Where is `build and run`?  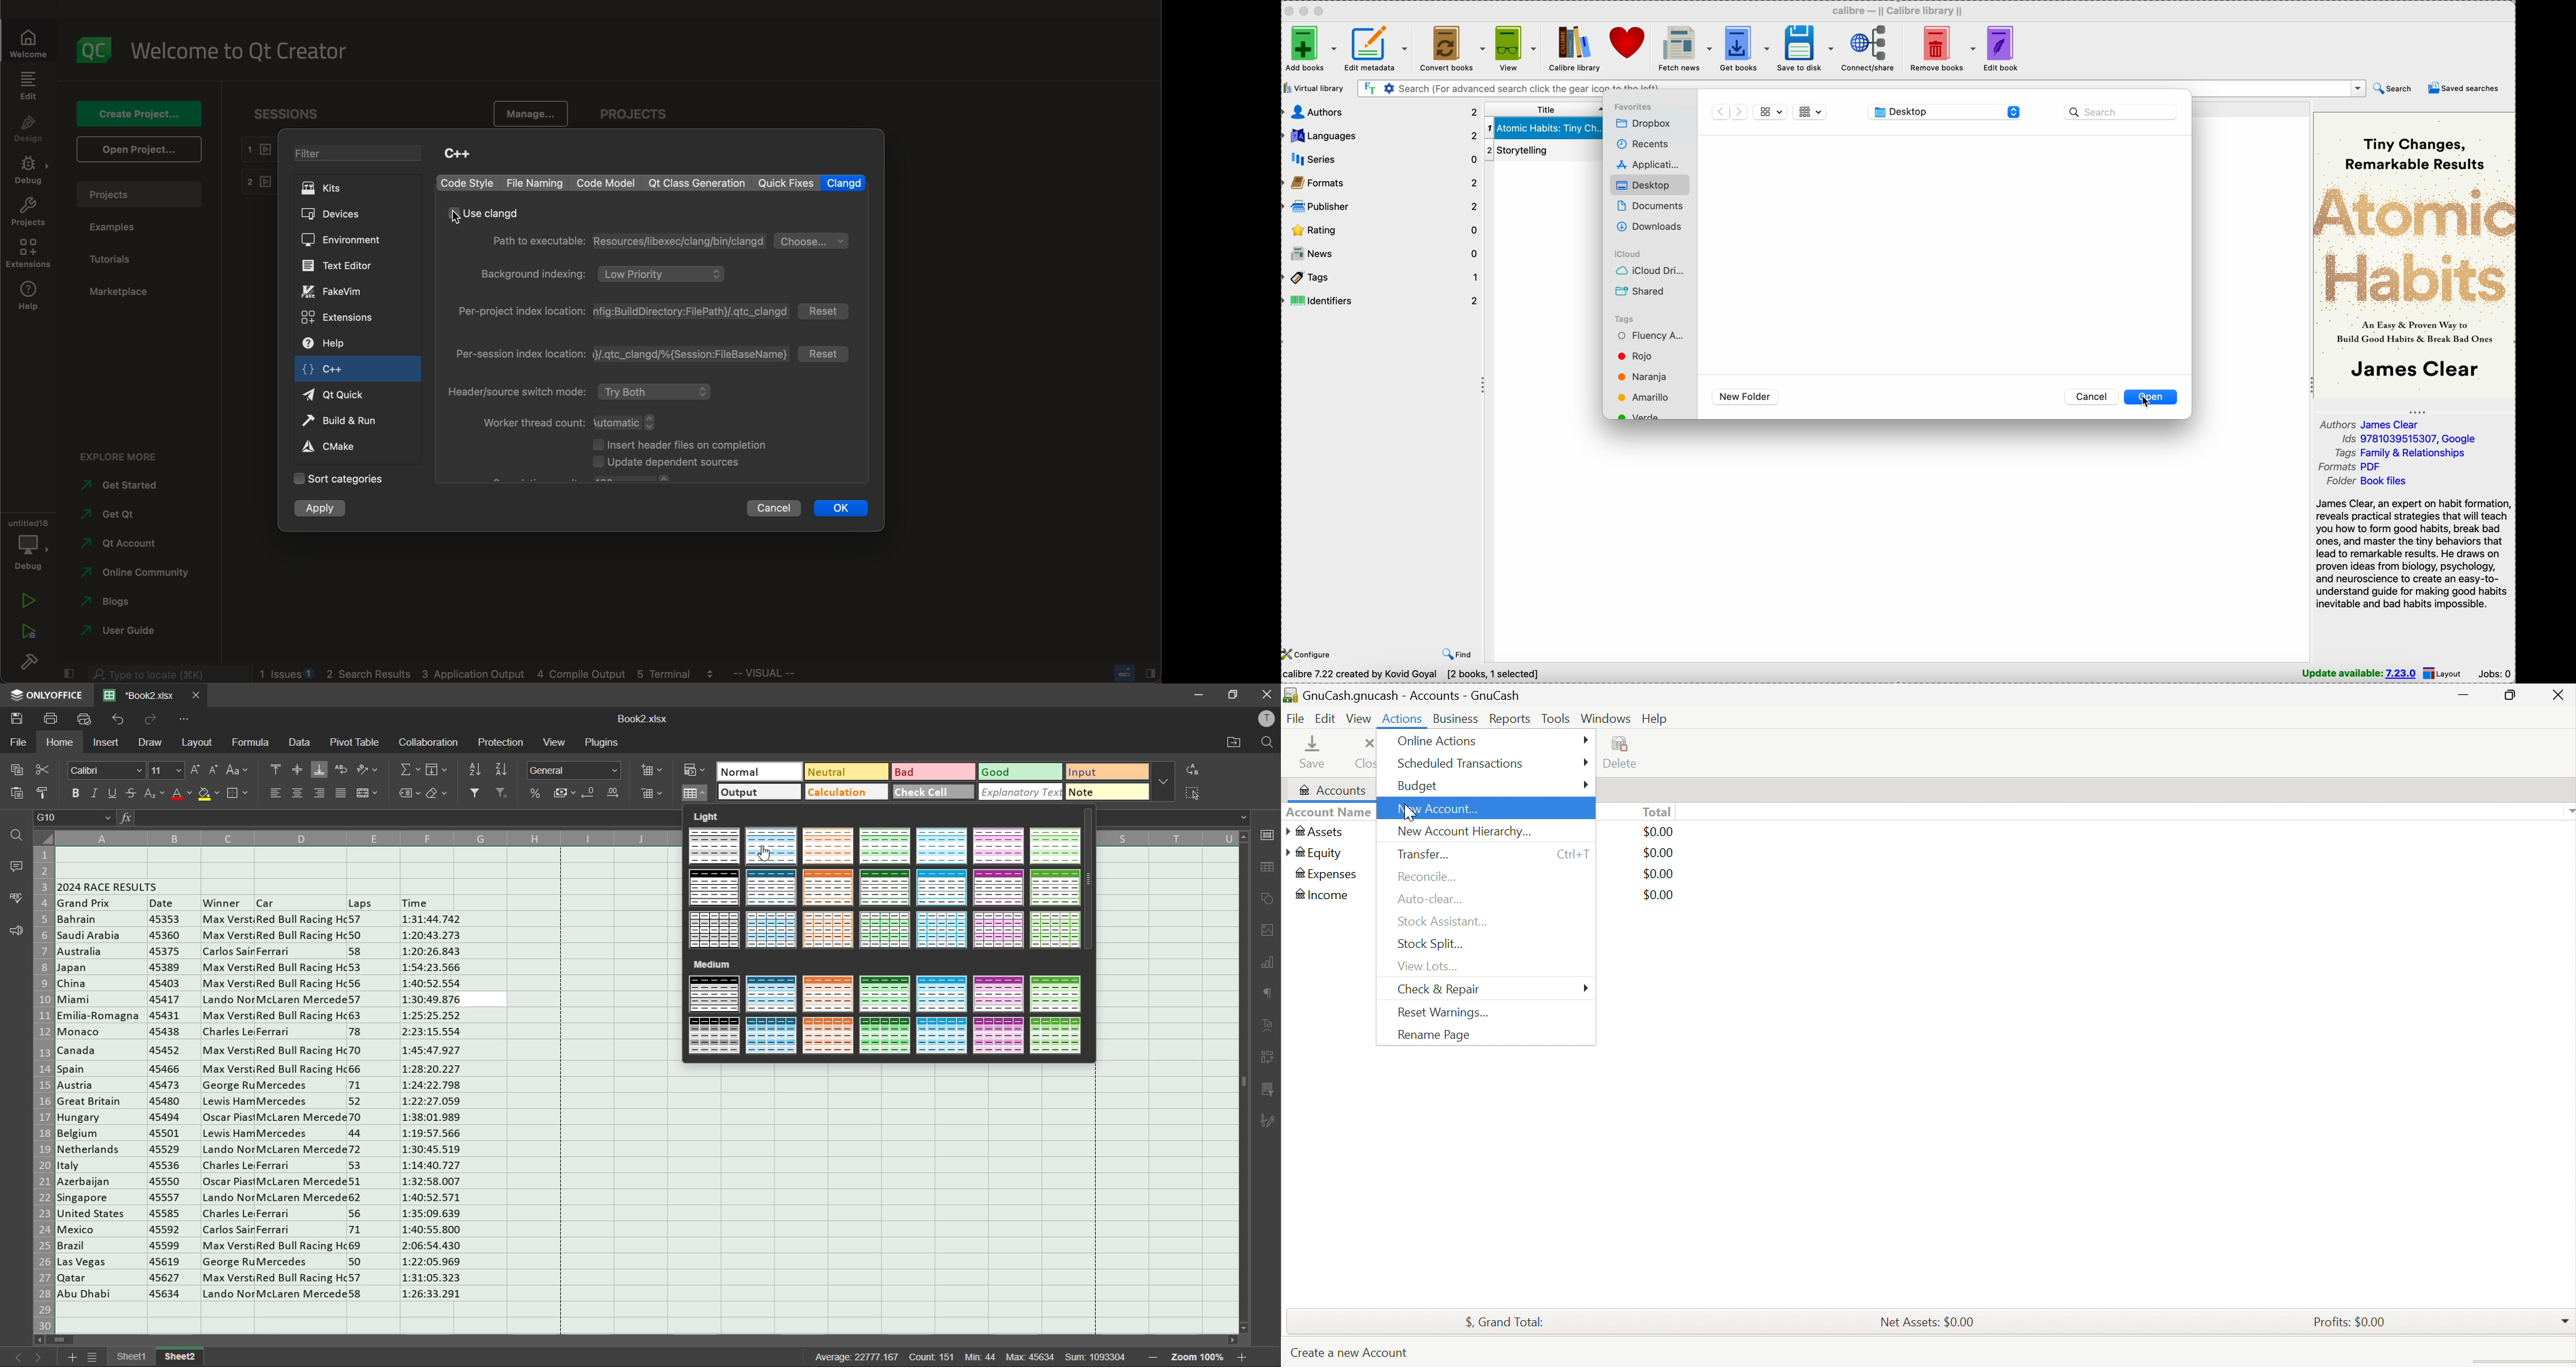 build and run is located at coordinates (347, 419).